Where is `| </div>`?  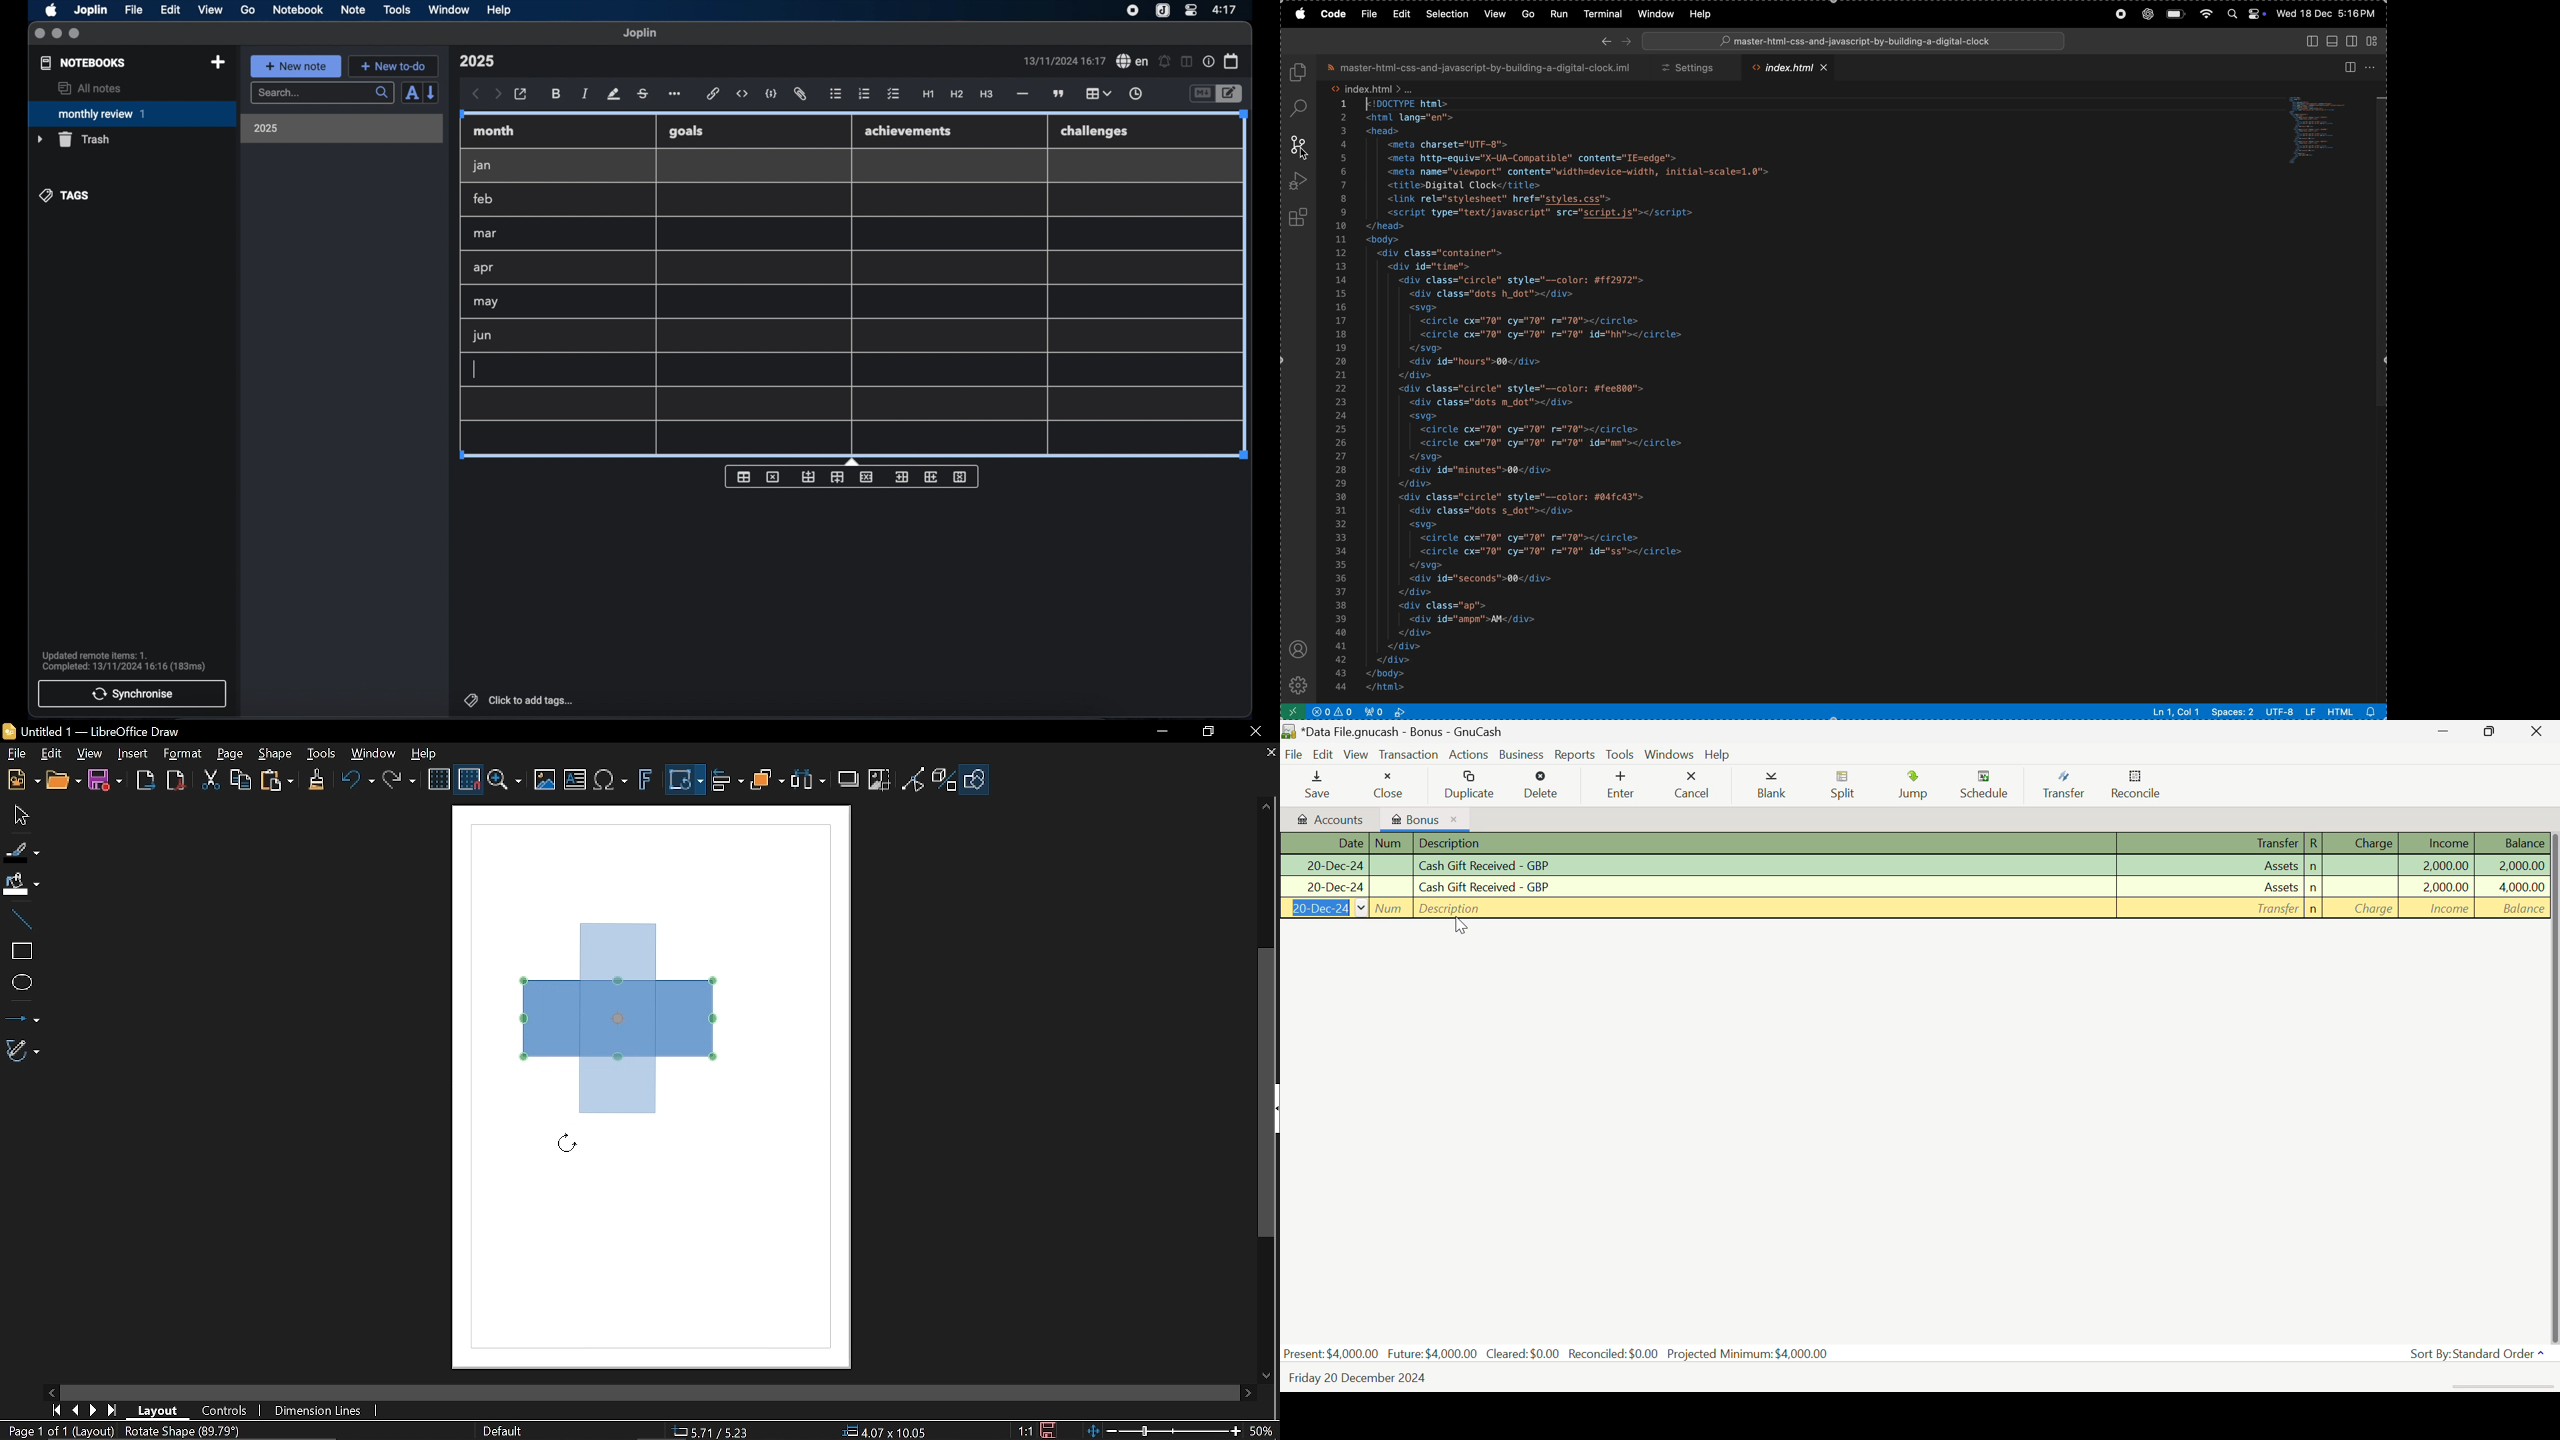 | </div> is located at coordinates (1401, 645).